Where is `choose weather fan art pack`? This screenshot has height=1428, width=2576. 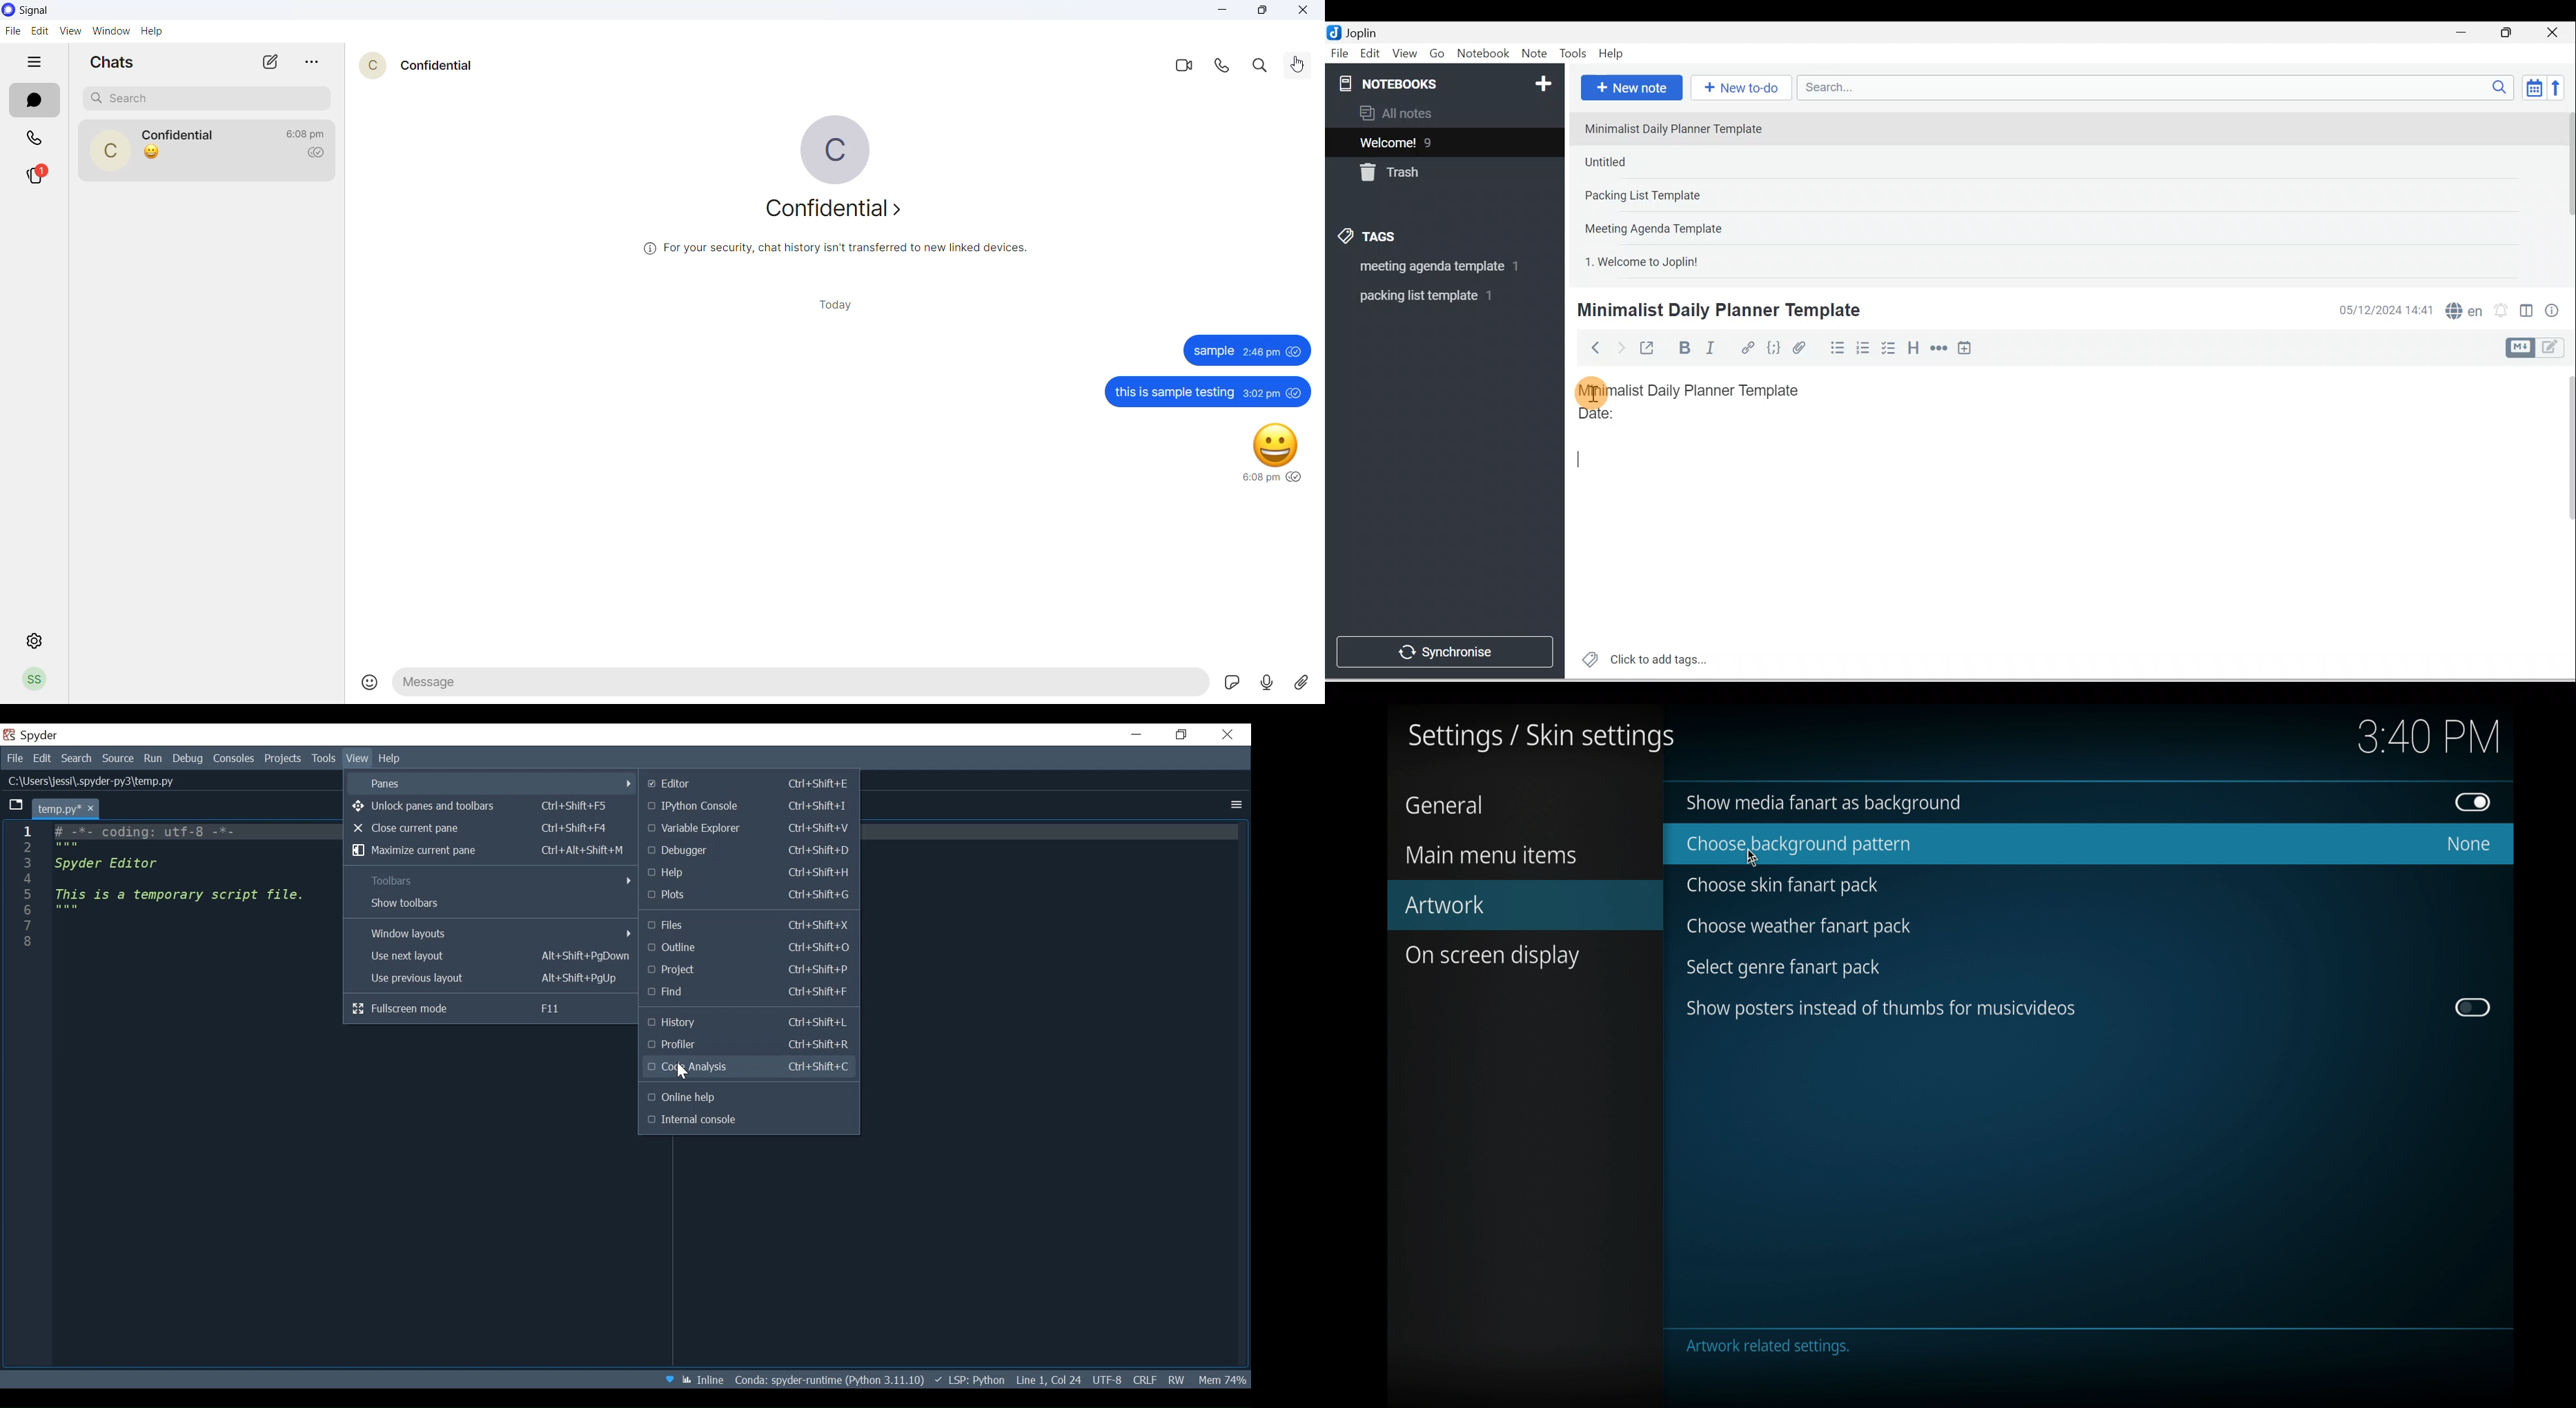
choose weather fan art pack is located at coordinates (1799, 926).